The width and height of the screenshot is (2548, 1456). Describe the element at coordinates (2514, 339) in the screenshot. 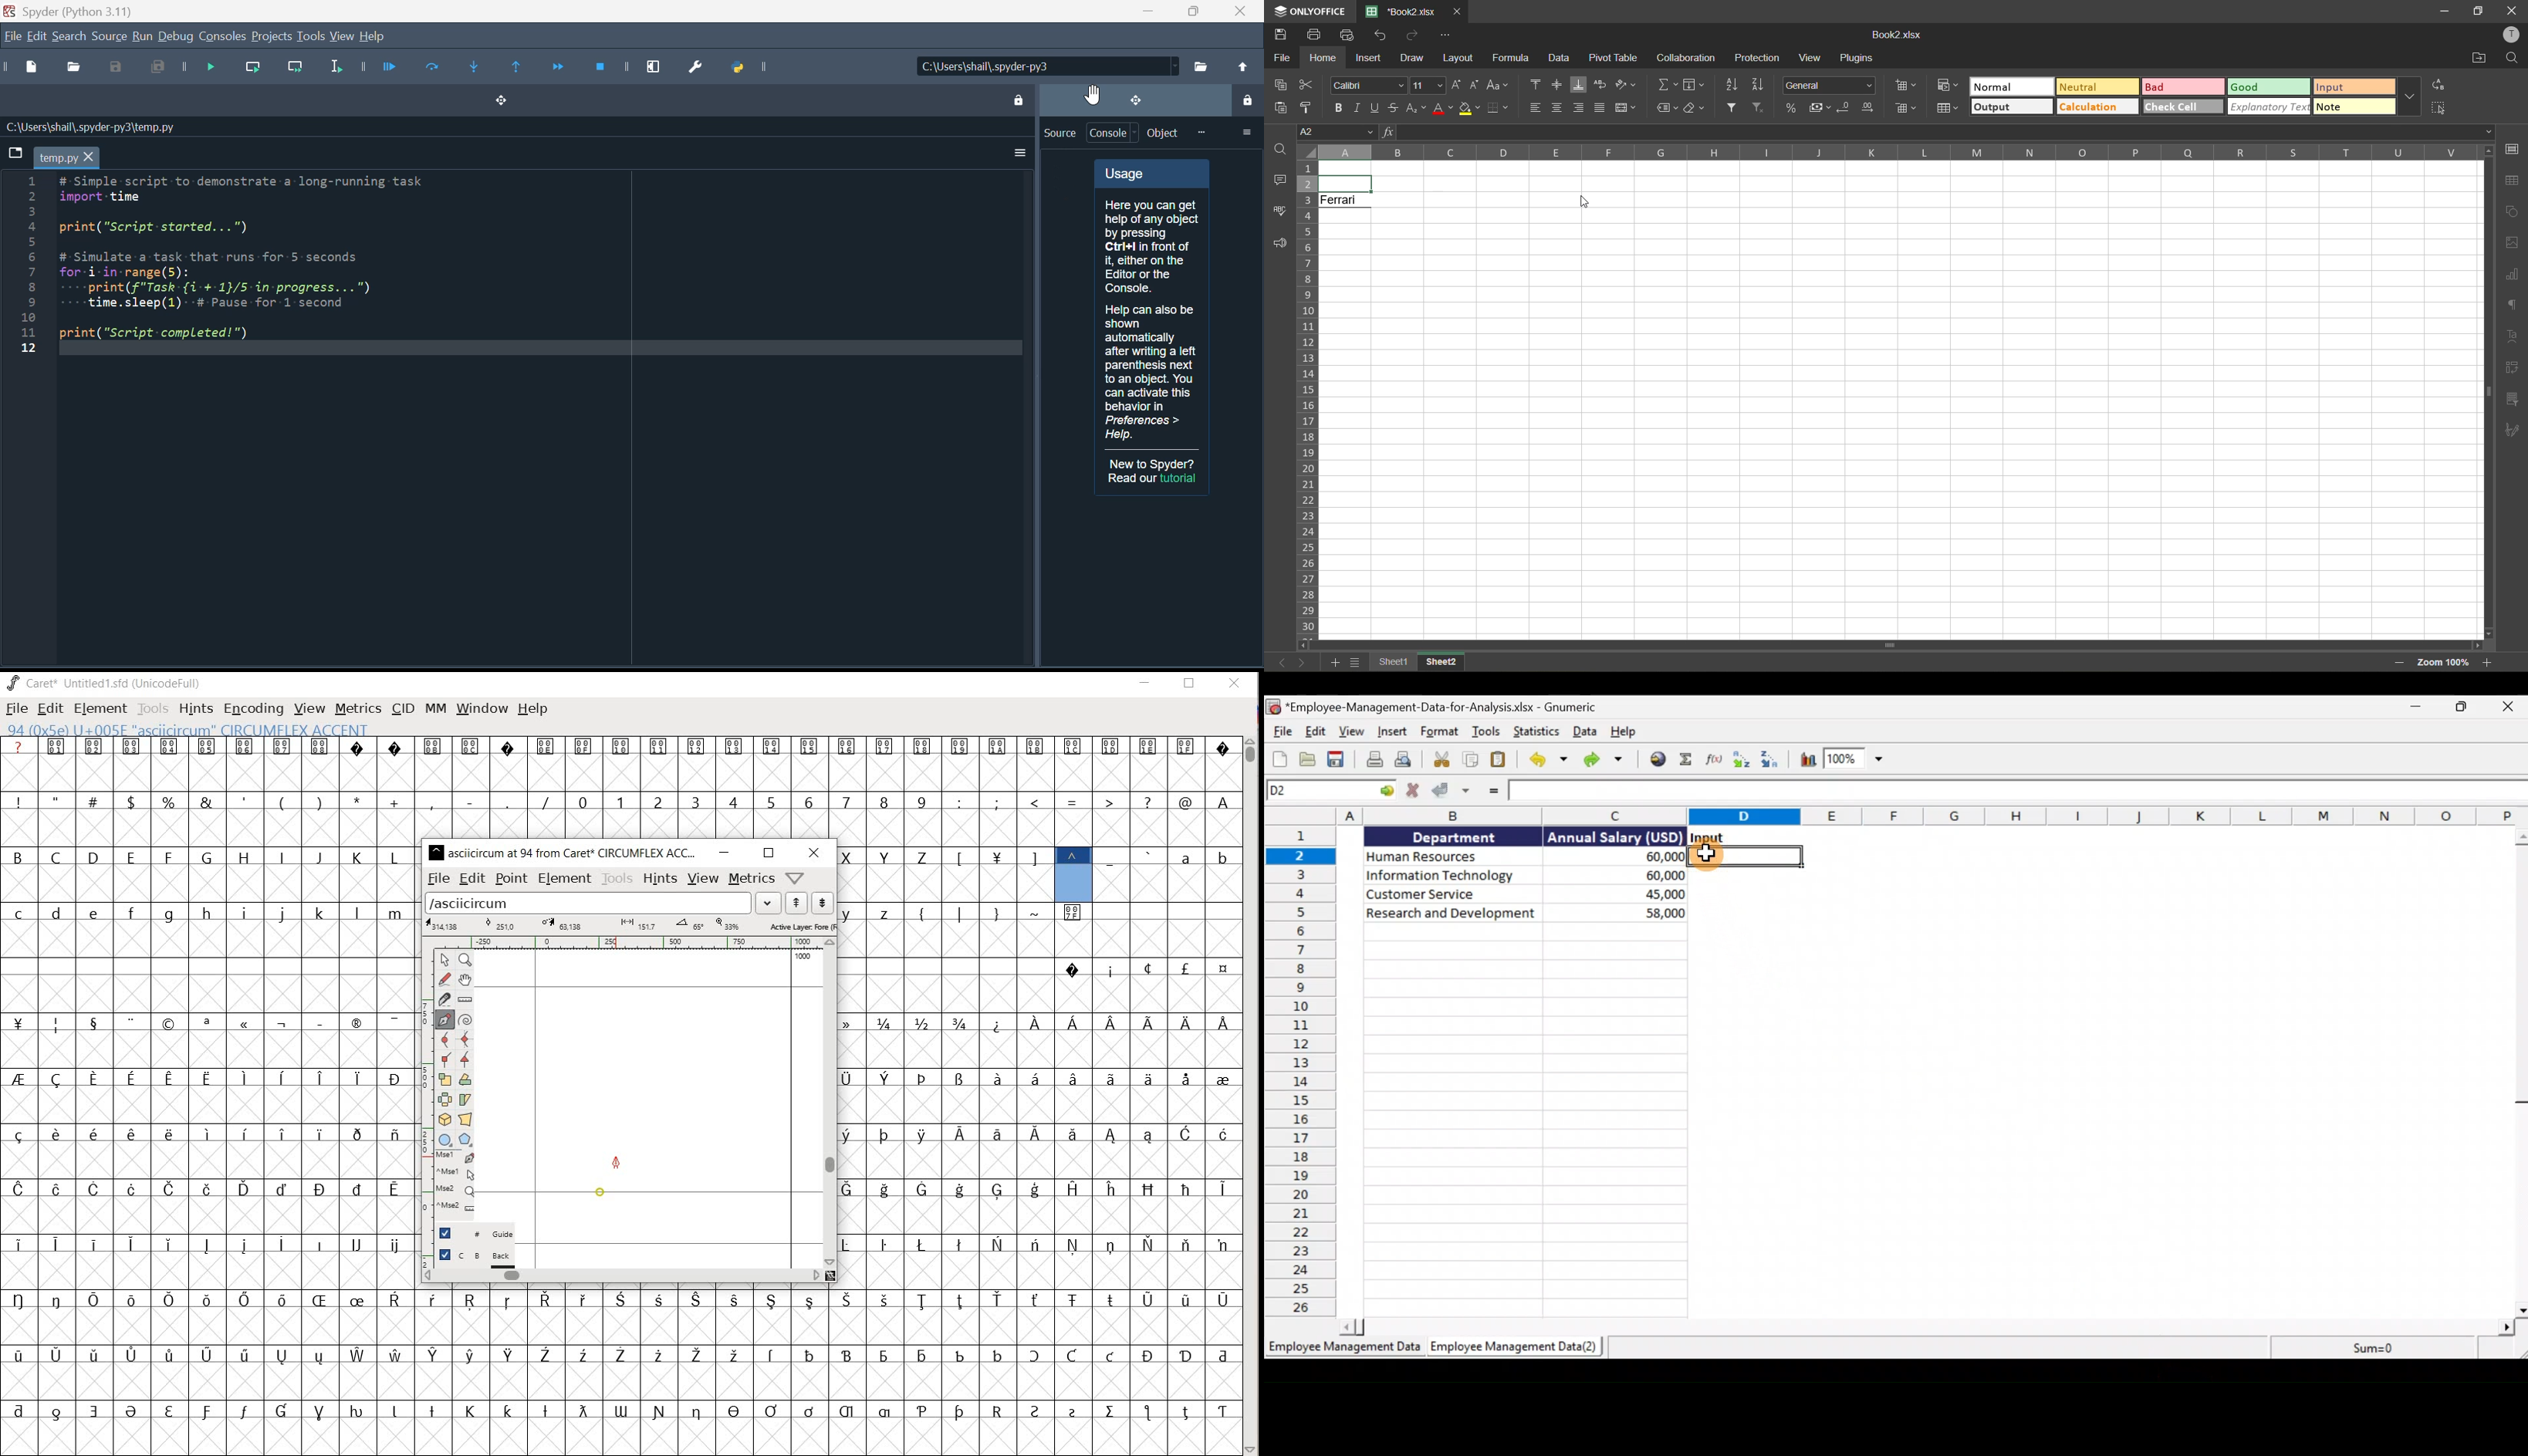

I see `text` at that location.